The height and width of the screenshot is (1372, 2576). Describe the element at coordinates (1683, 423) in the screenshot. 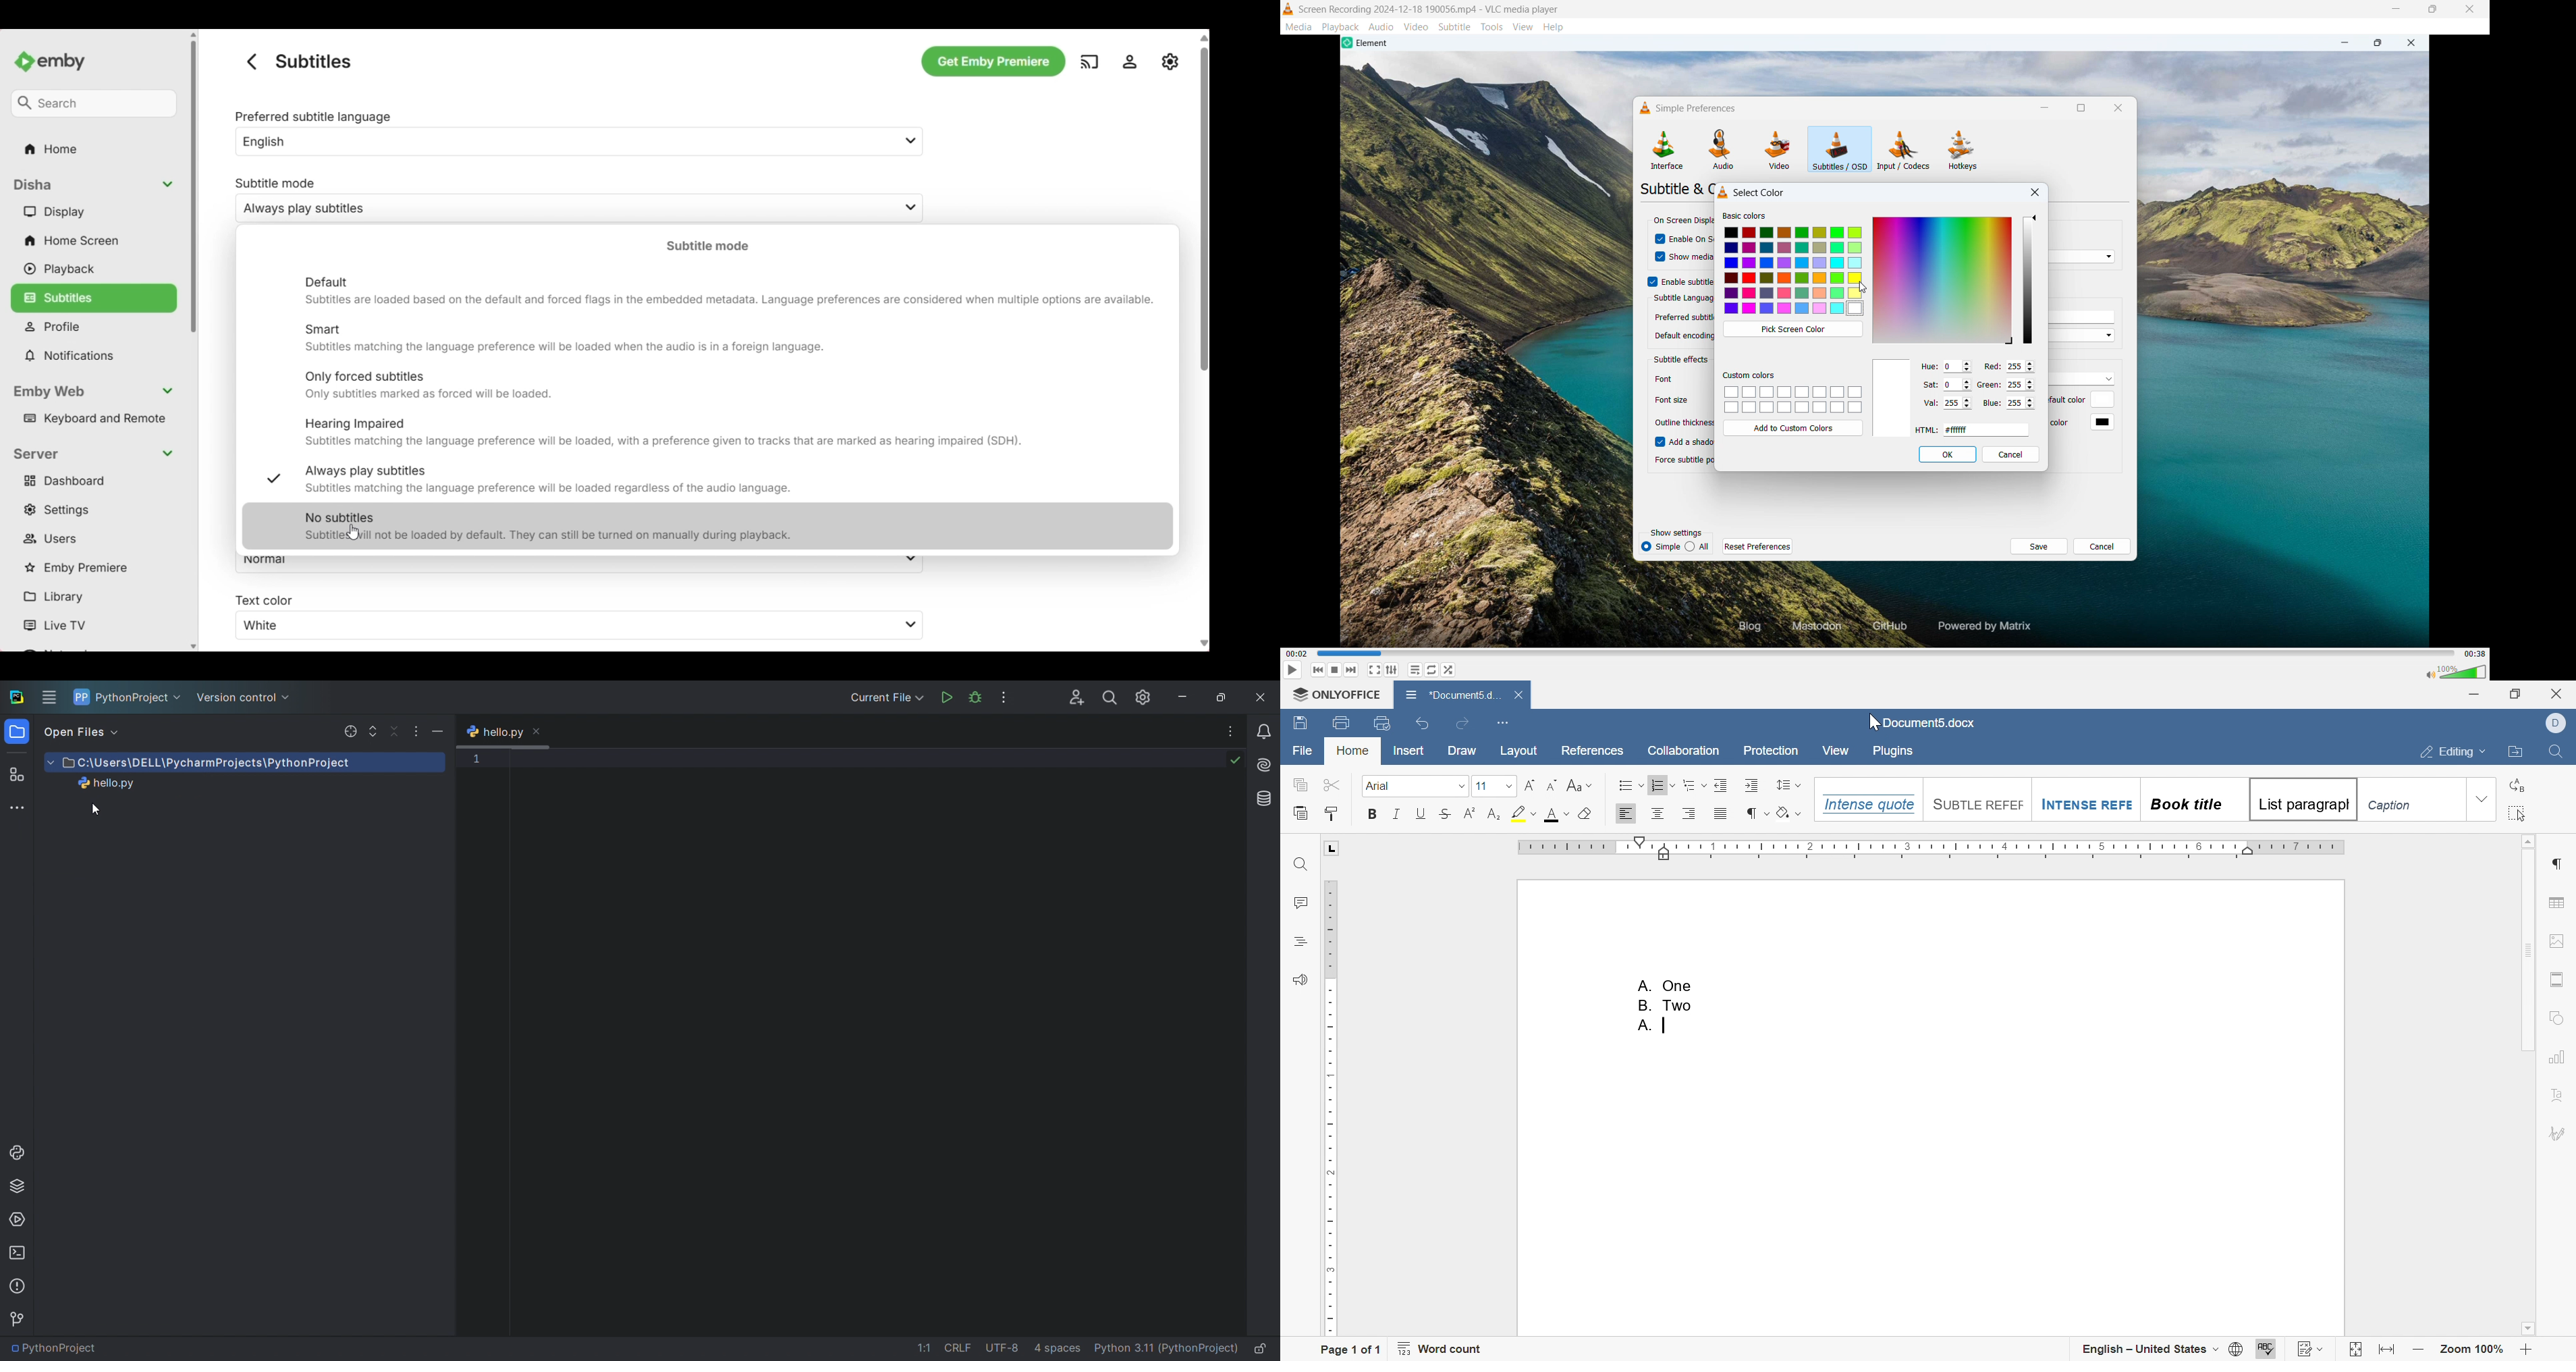

I see `Outline thickness.` at that location.